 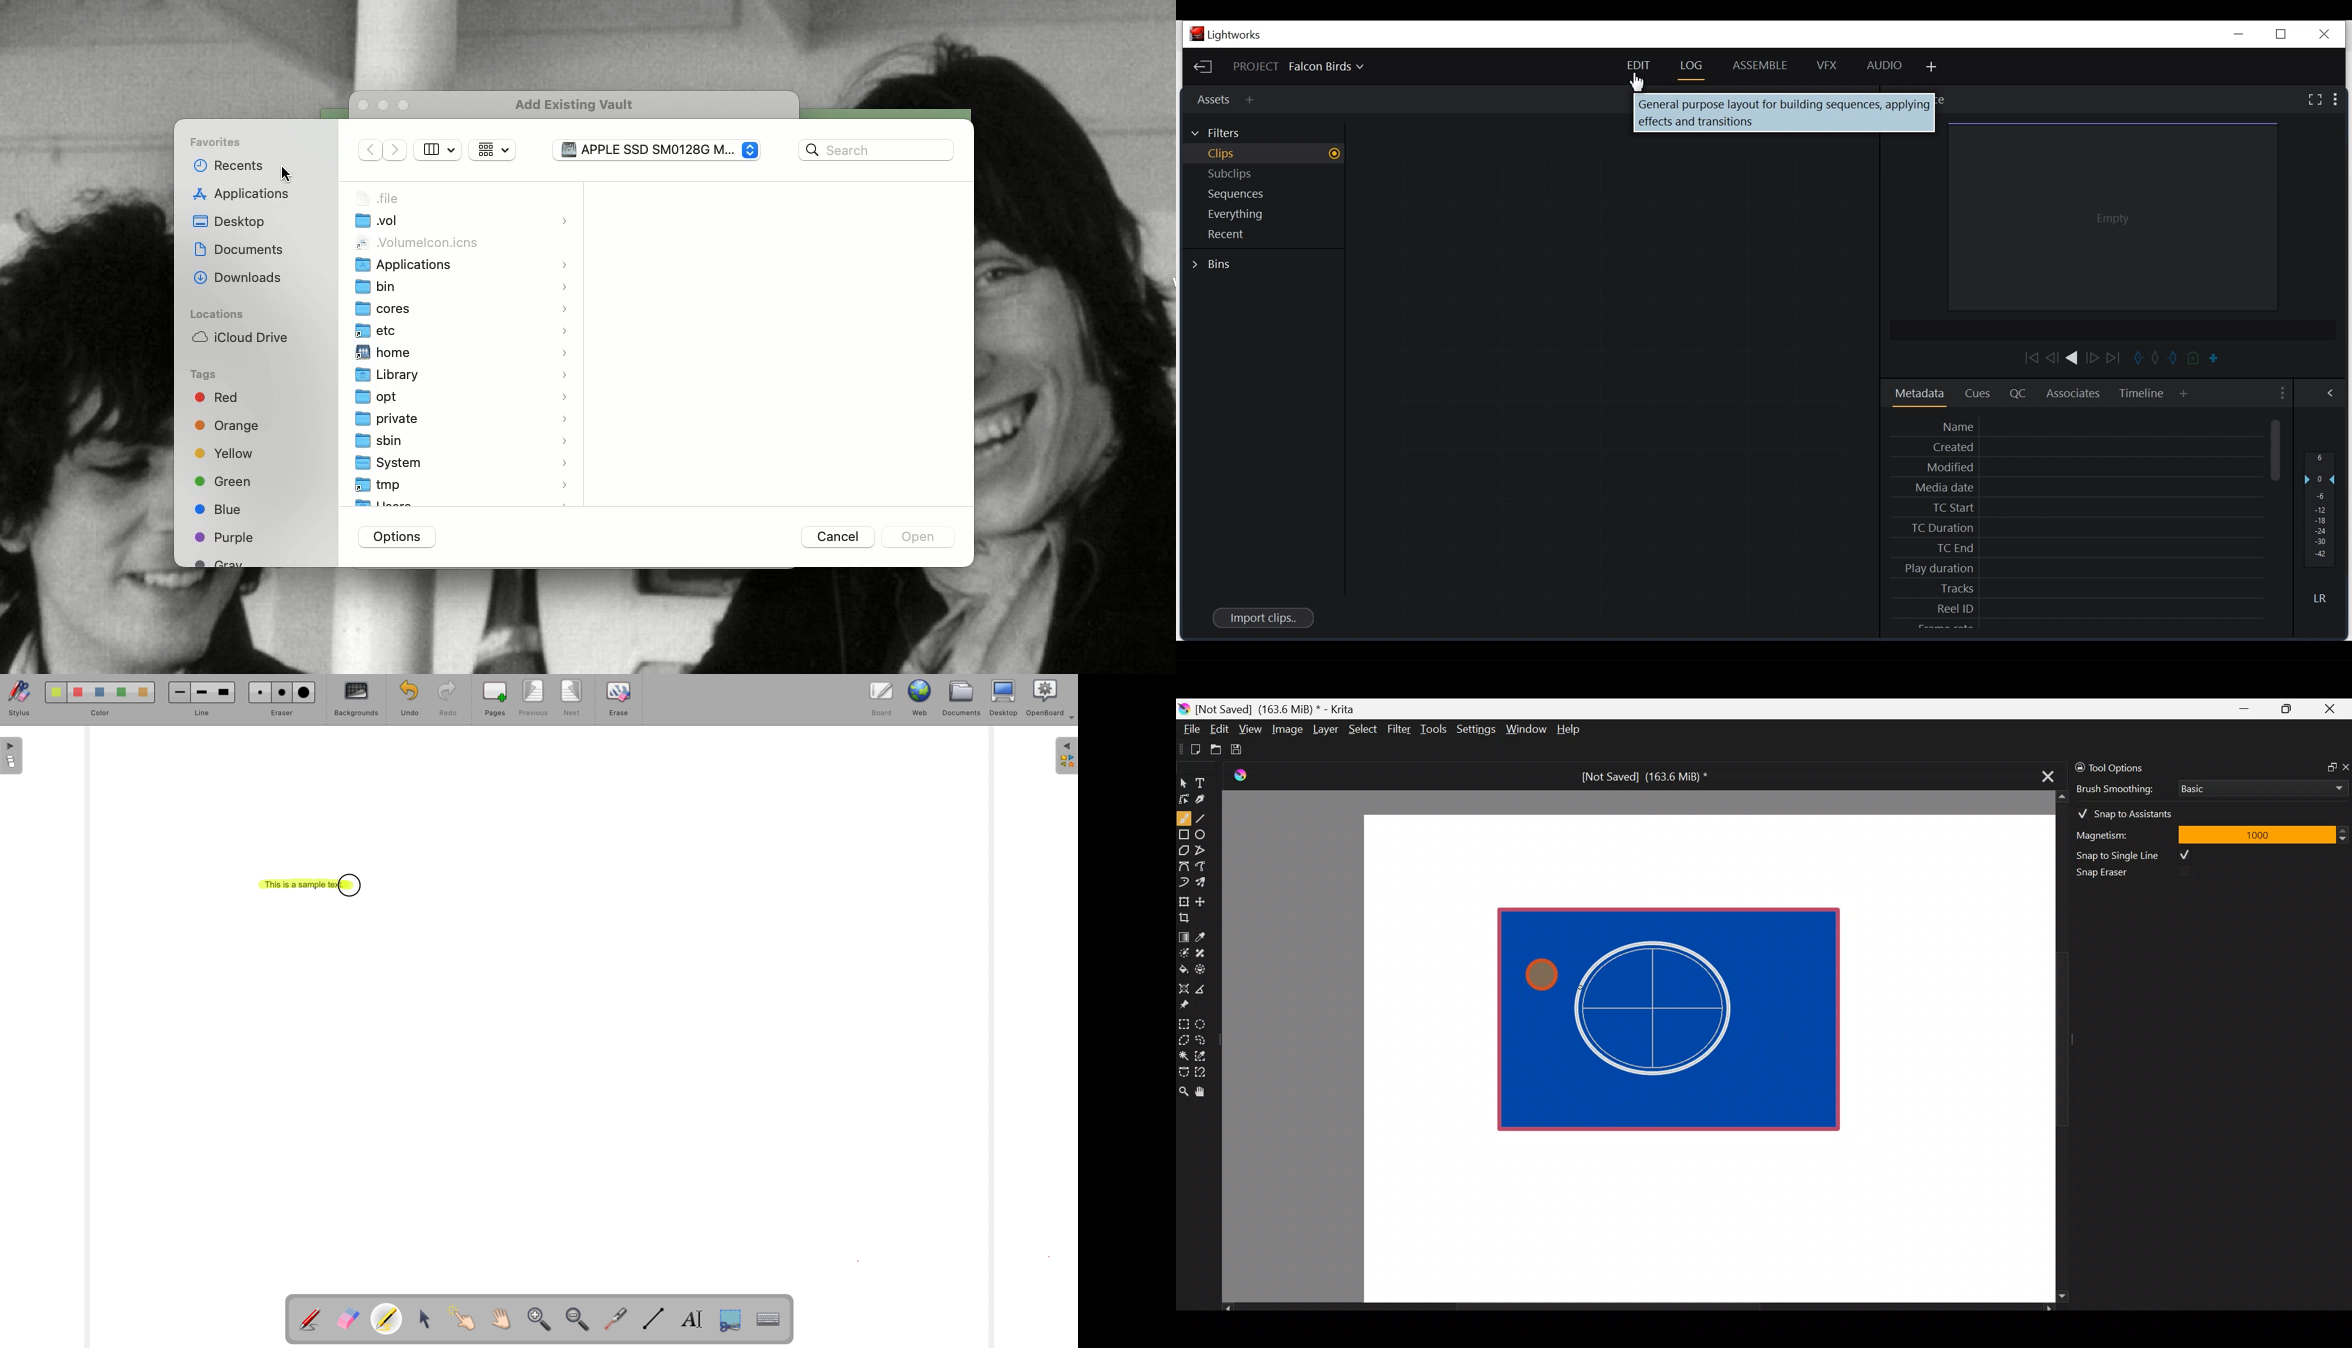 I want to click on Downloads, so click(x=240, y=276).